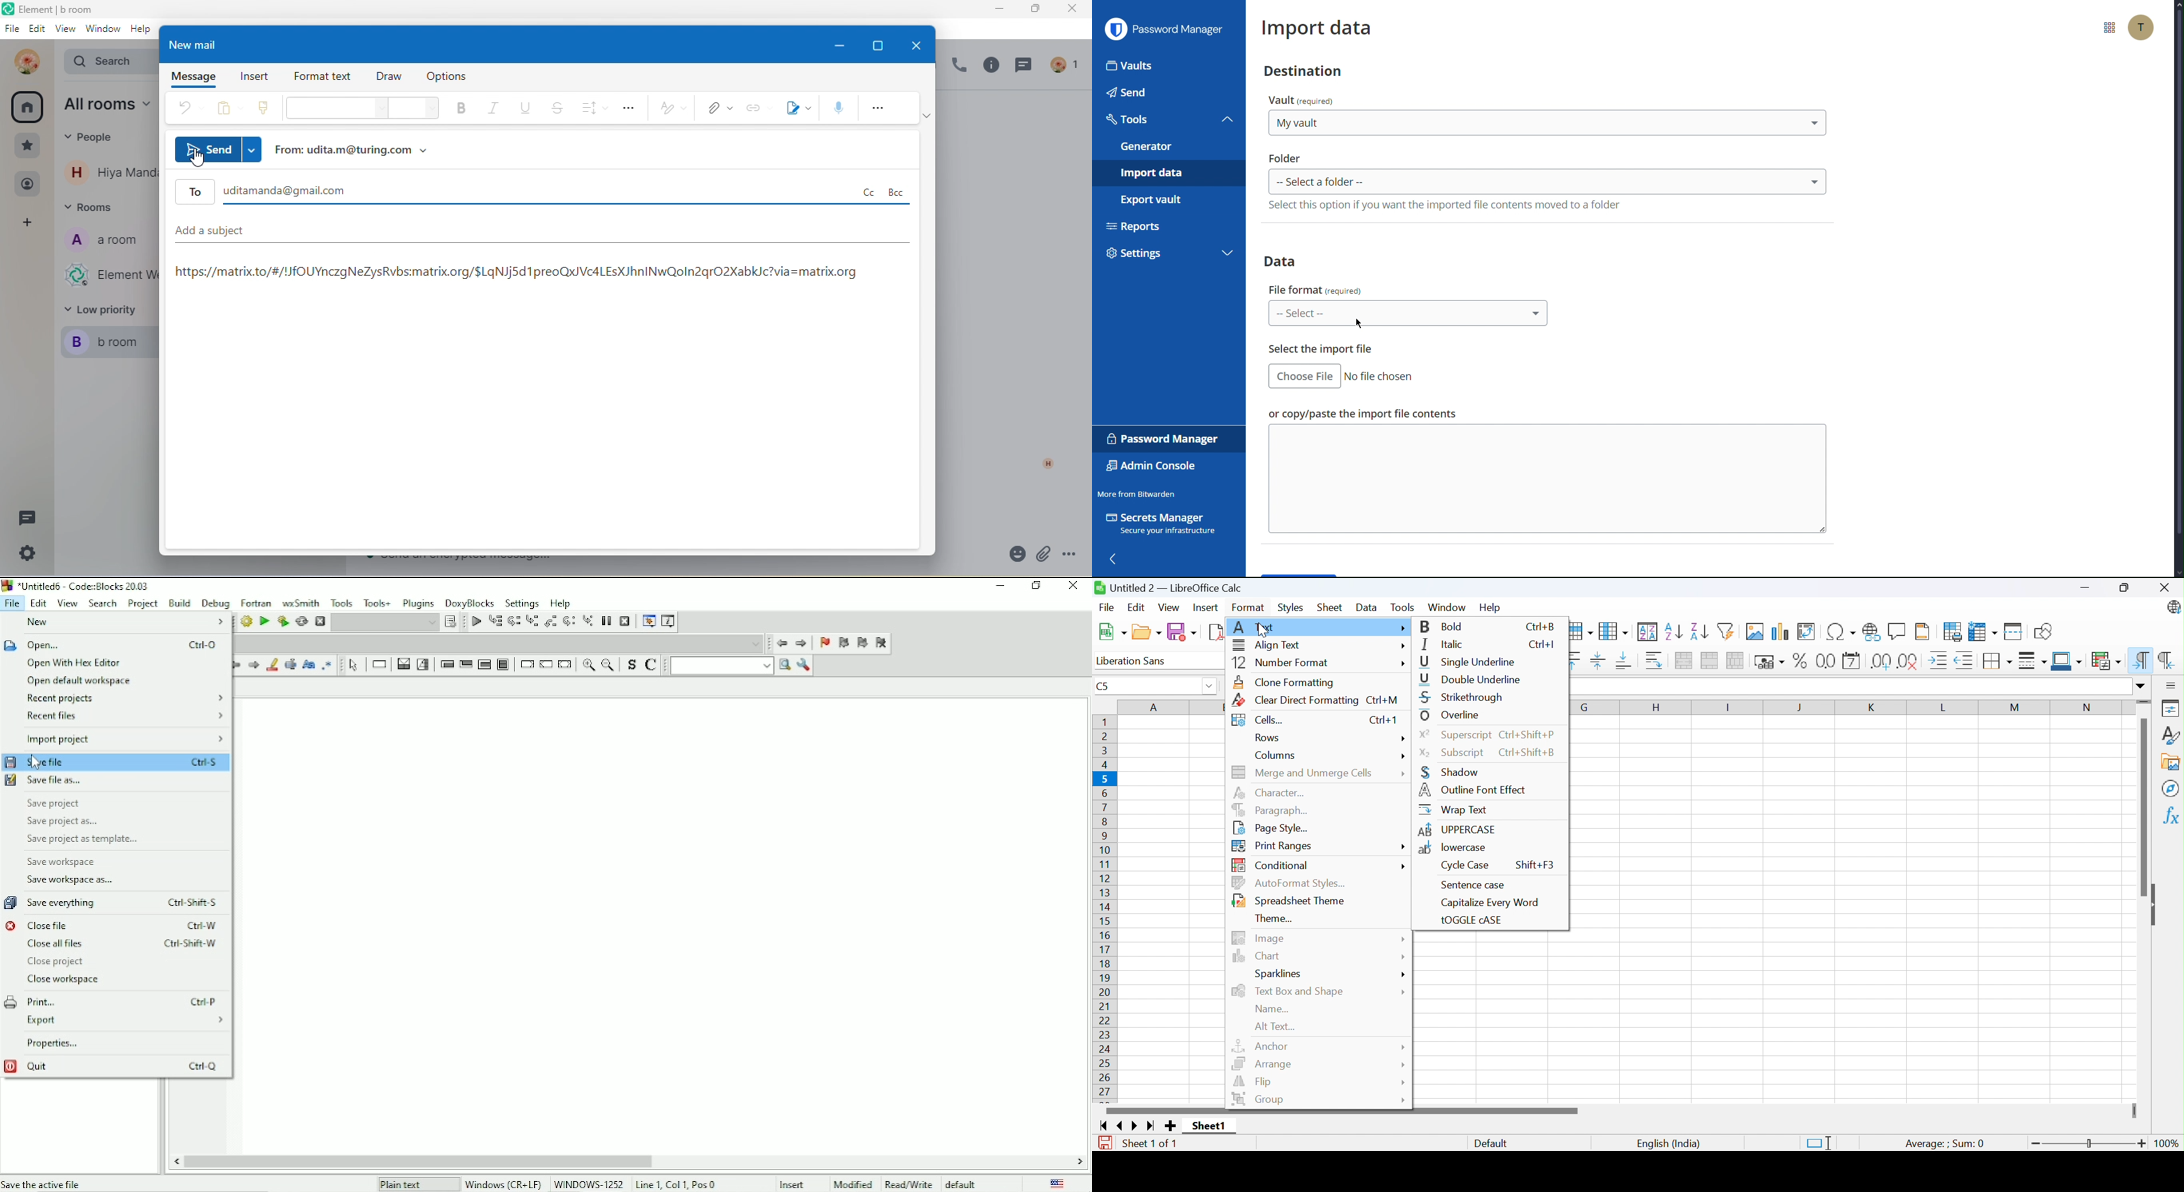  Describe the element at coordinates (1404, 628) in the screenshot. I see `More` at that location.